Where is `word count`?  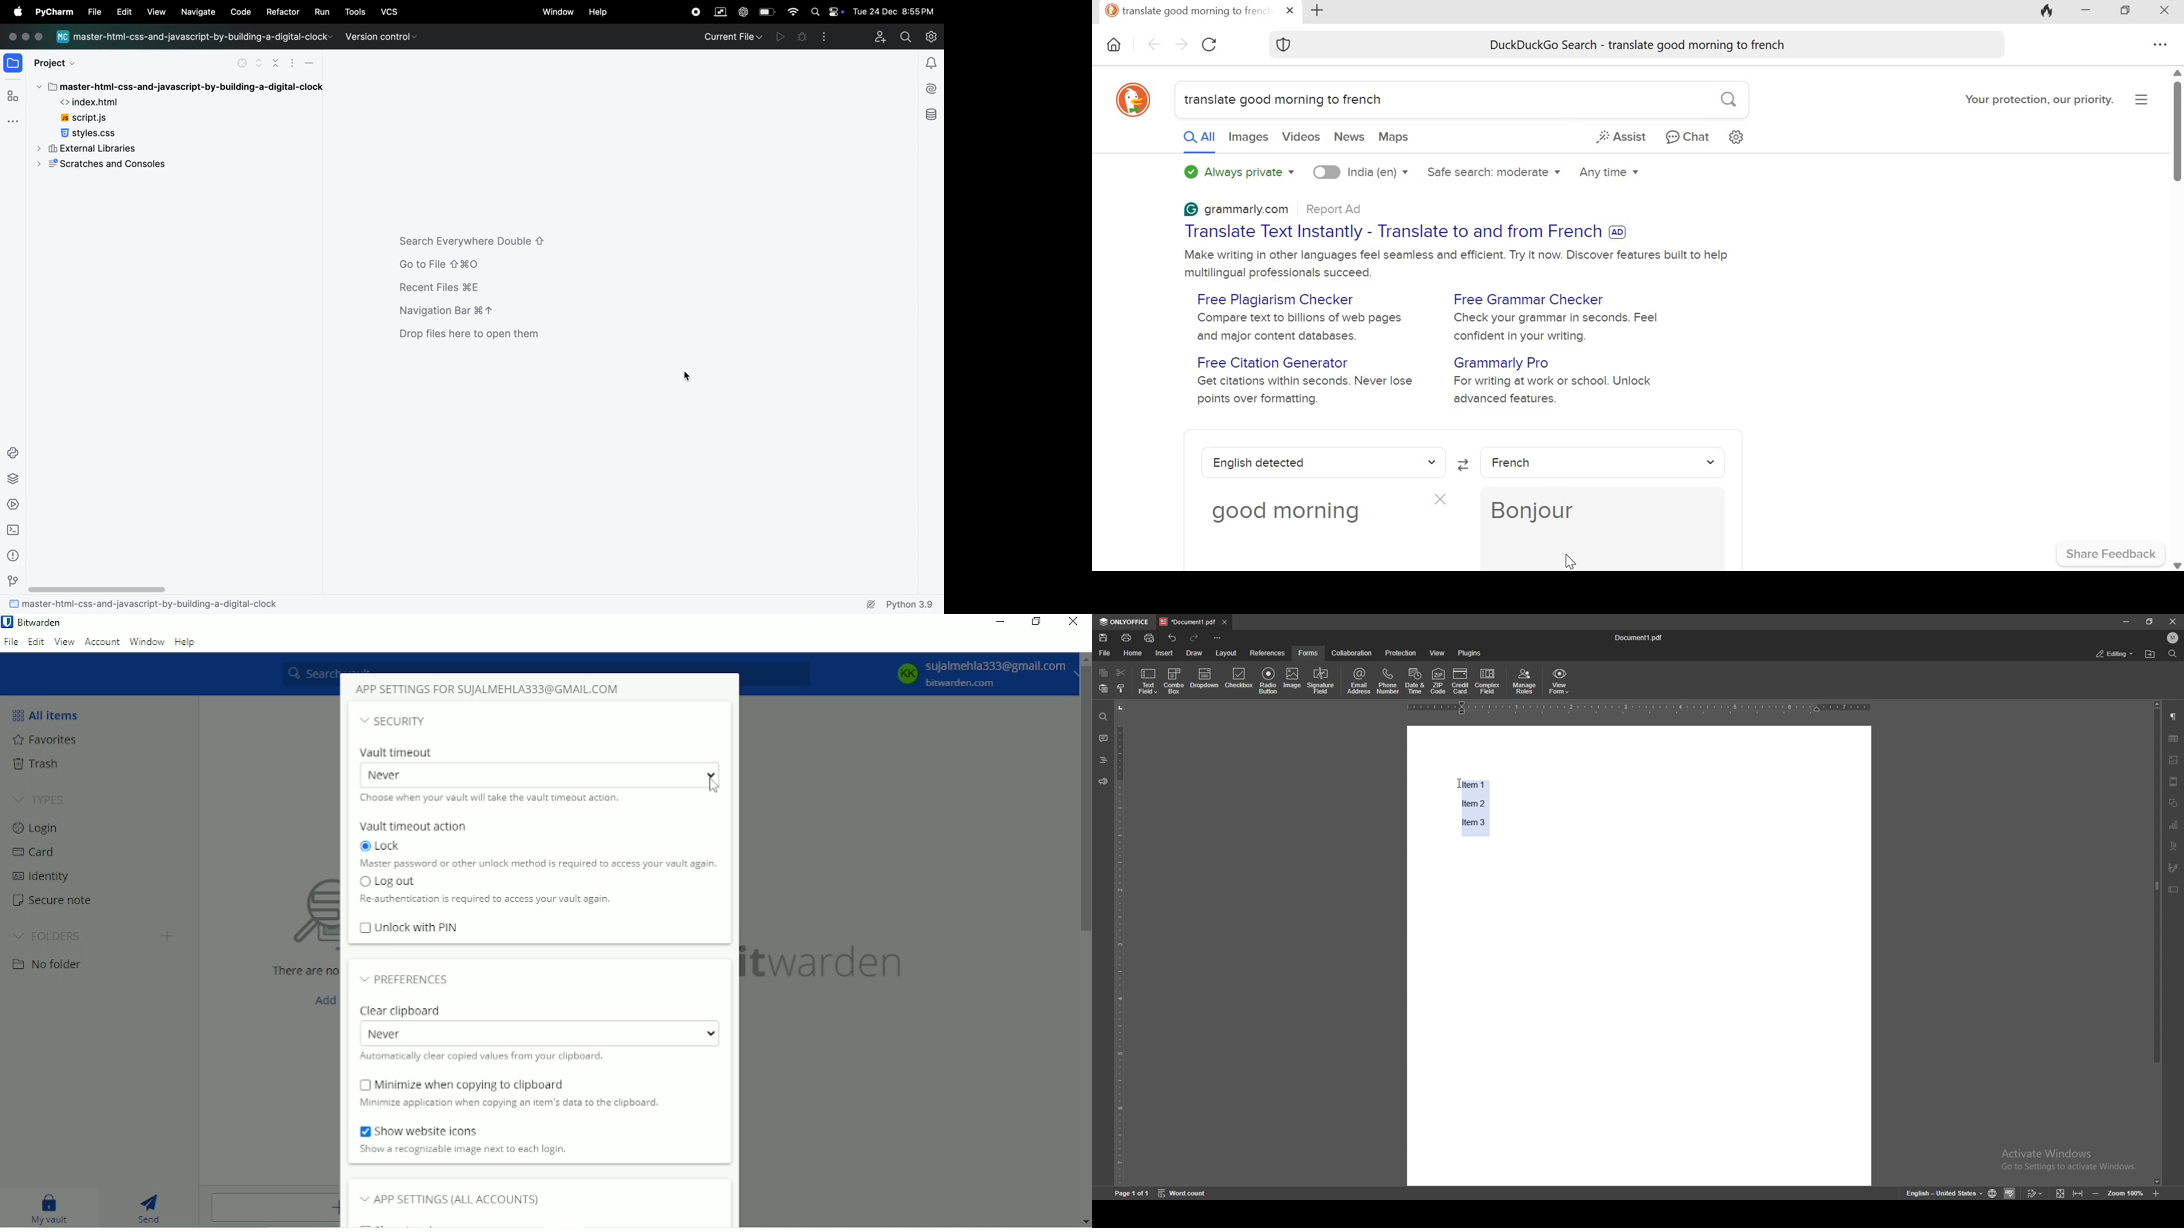
word count is located at coordinates (1182, 1194).